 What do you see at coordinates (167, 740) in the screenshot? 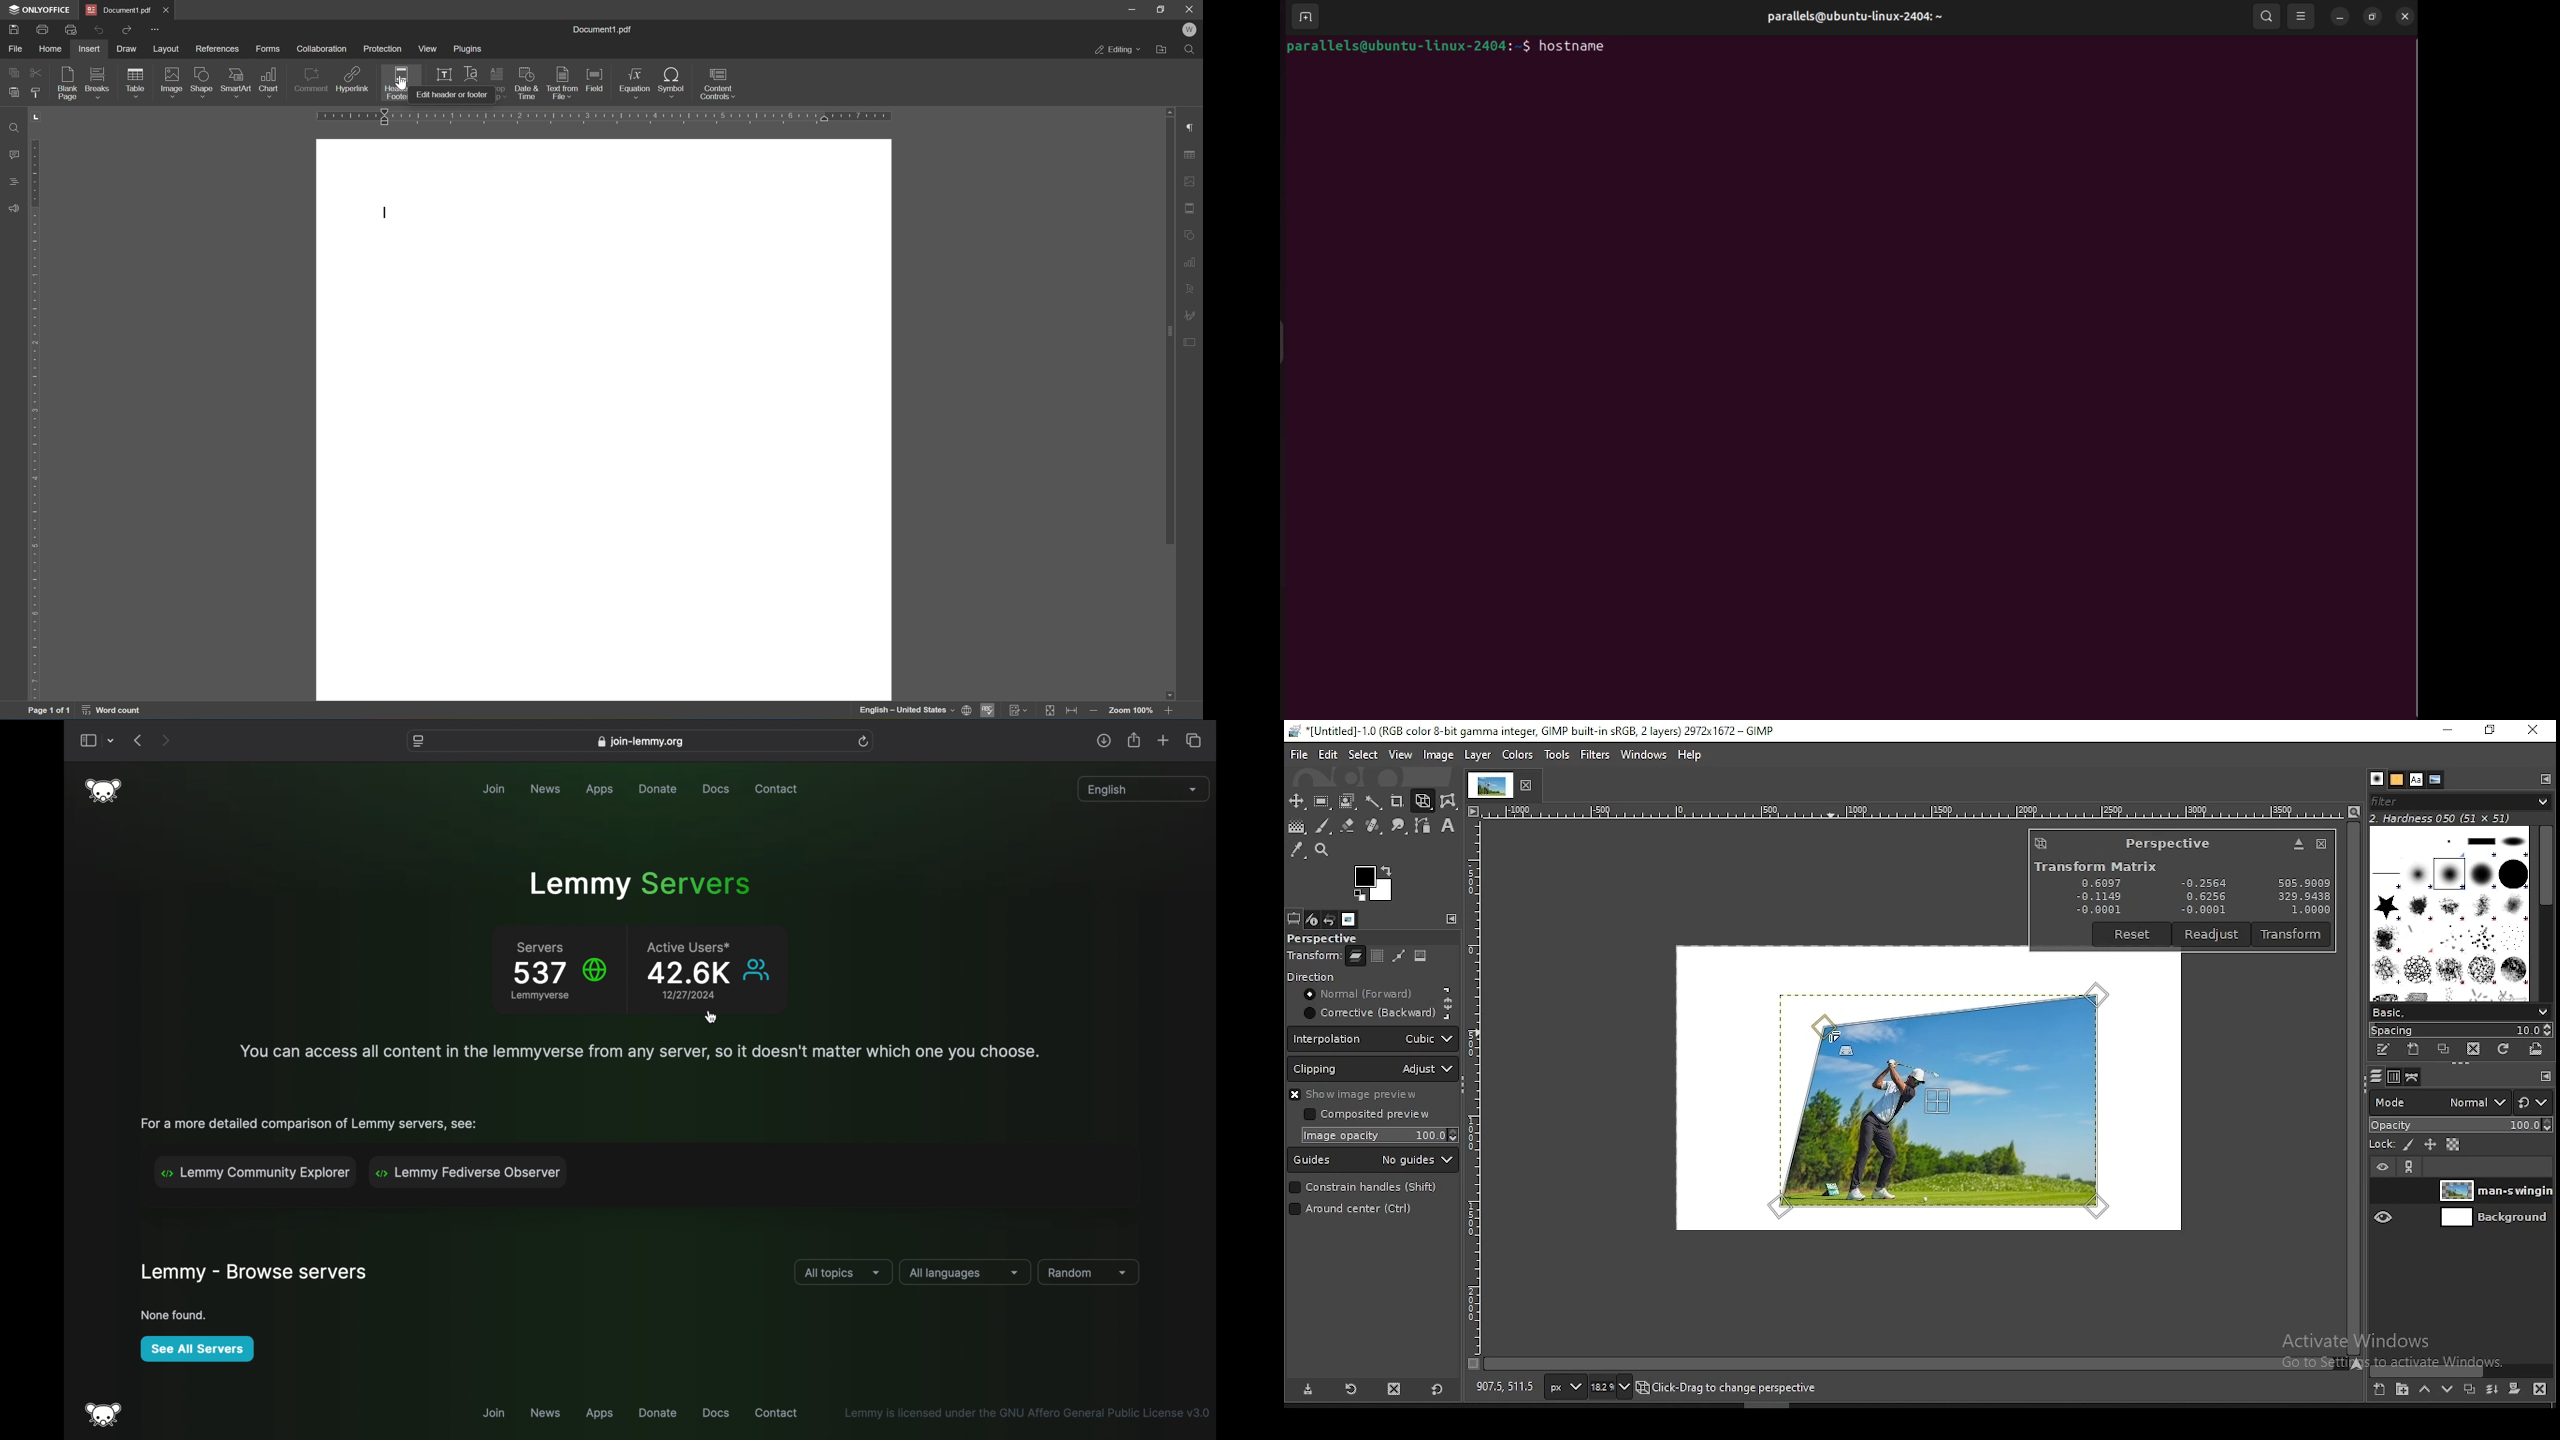
I see `next page` at bounding box center [167, 740].